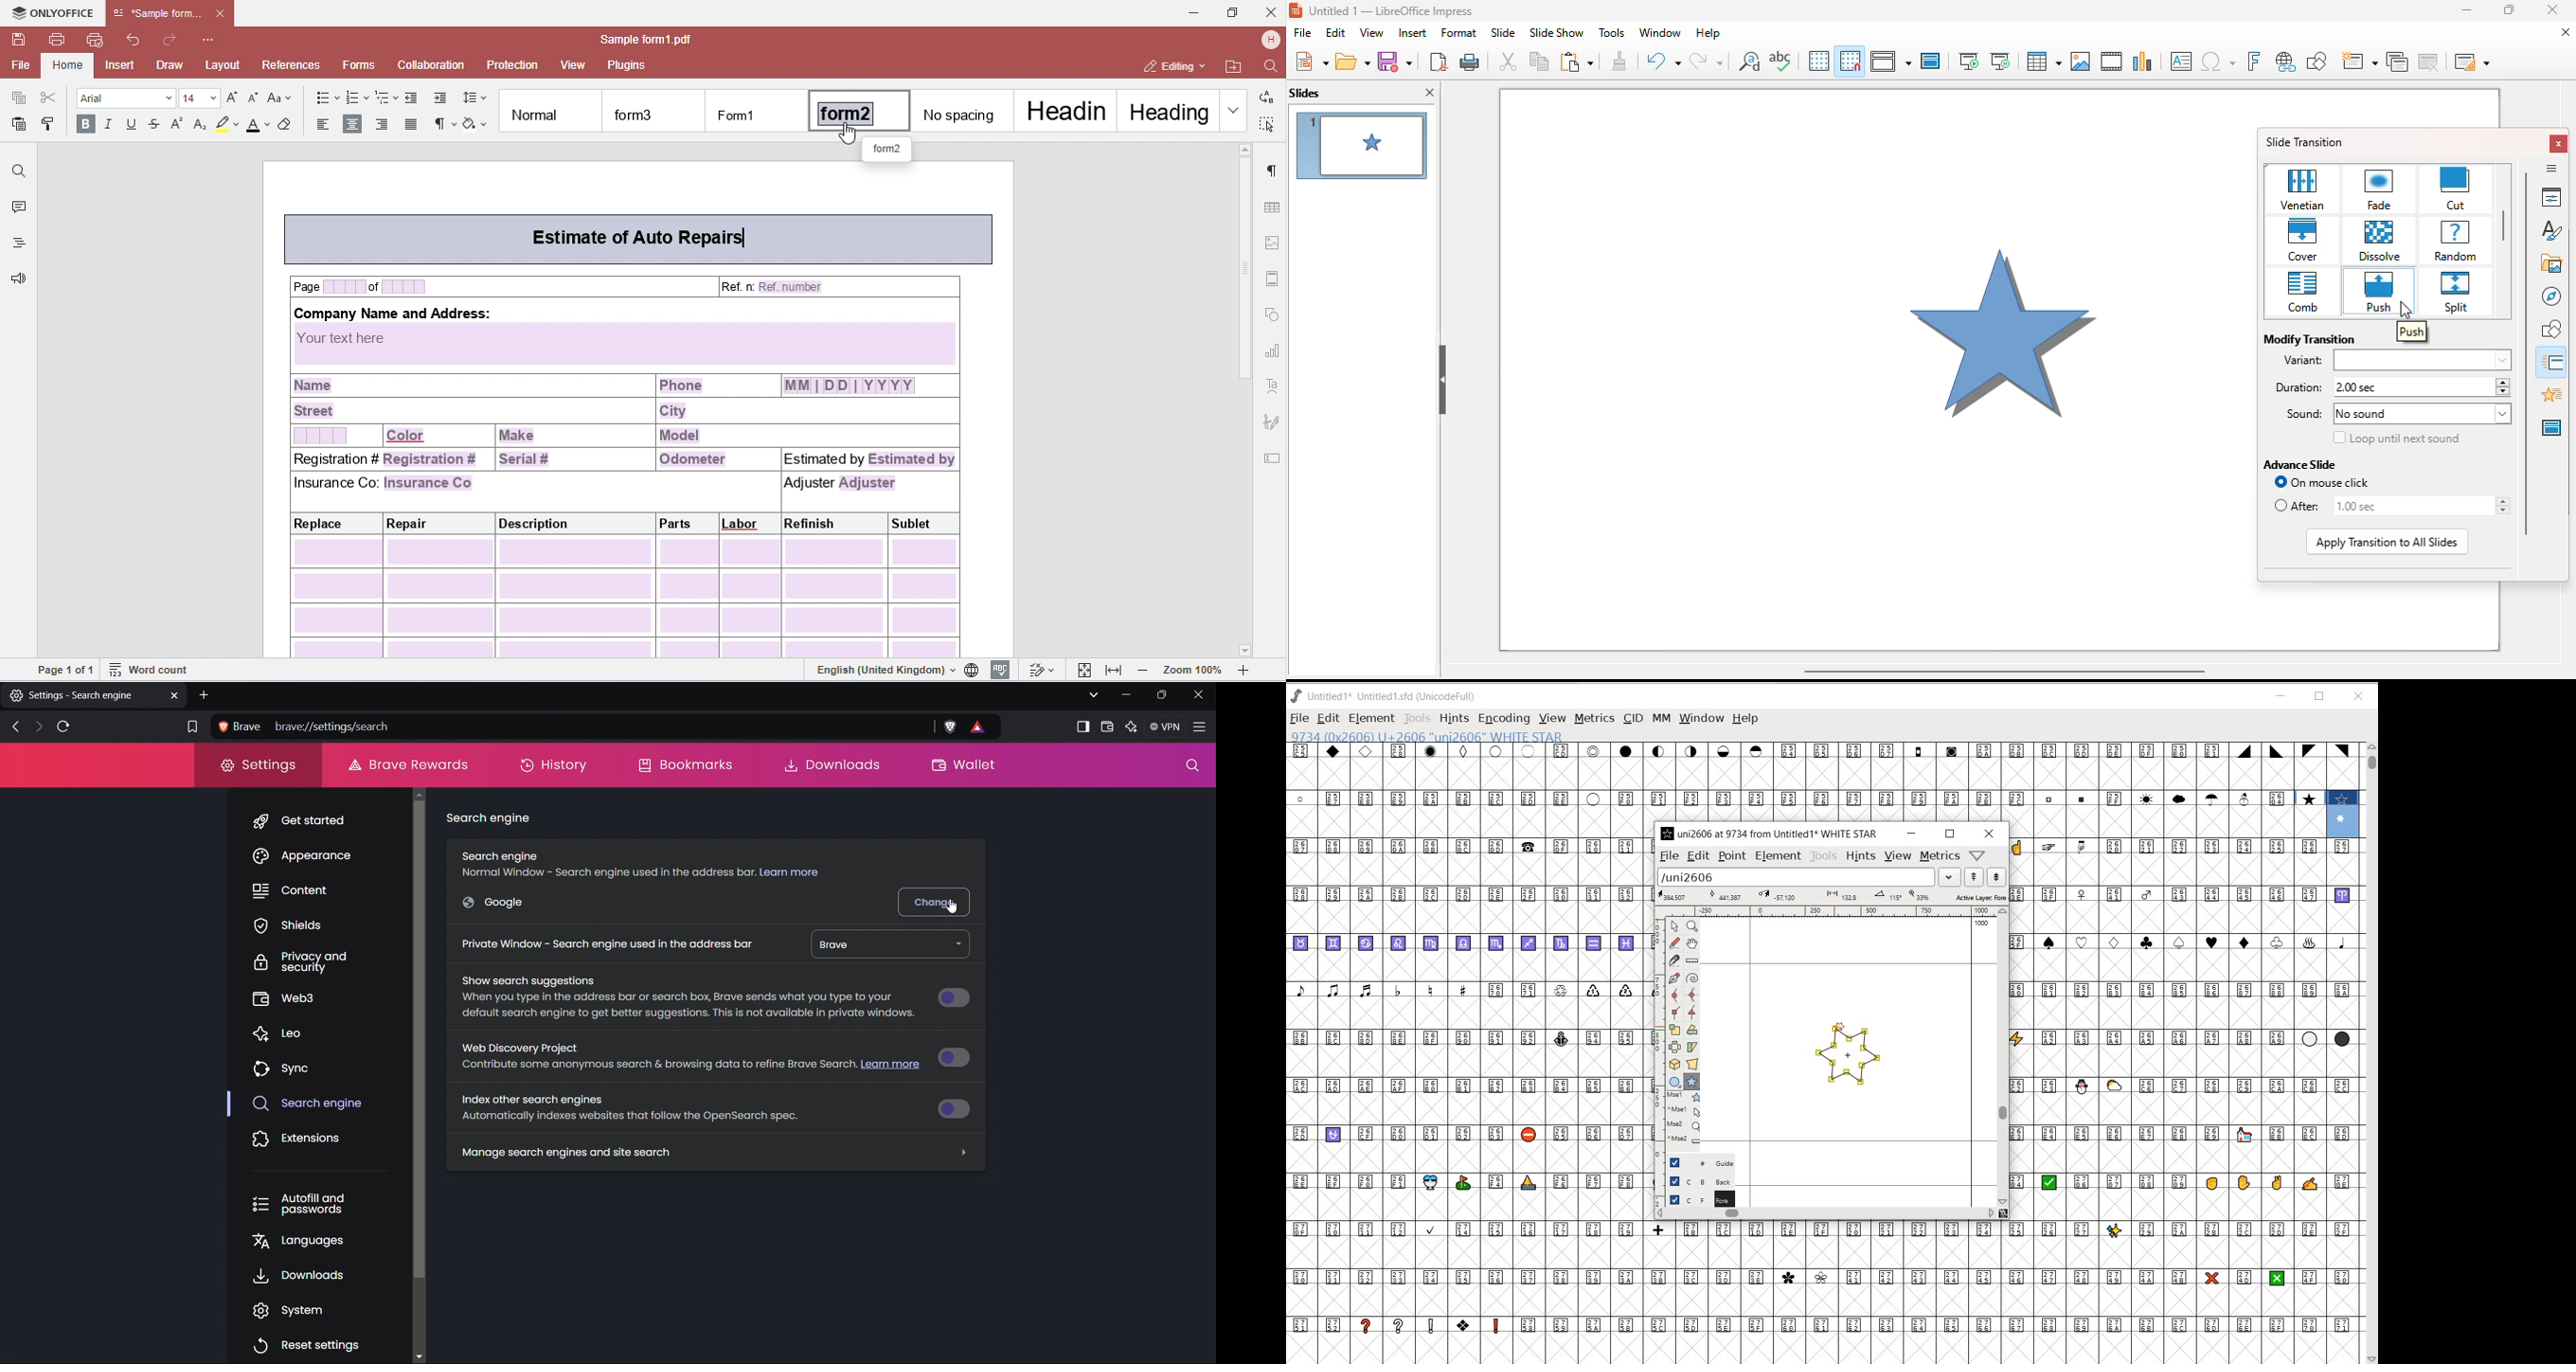 The width and height of the screenshot is (2576, 1372). I want to click on push, so click(2378, 292).